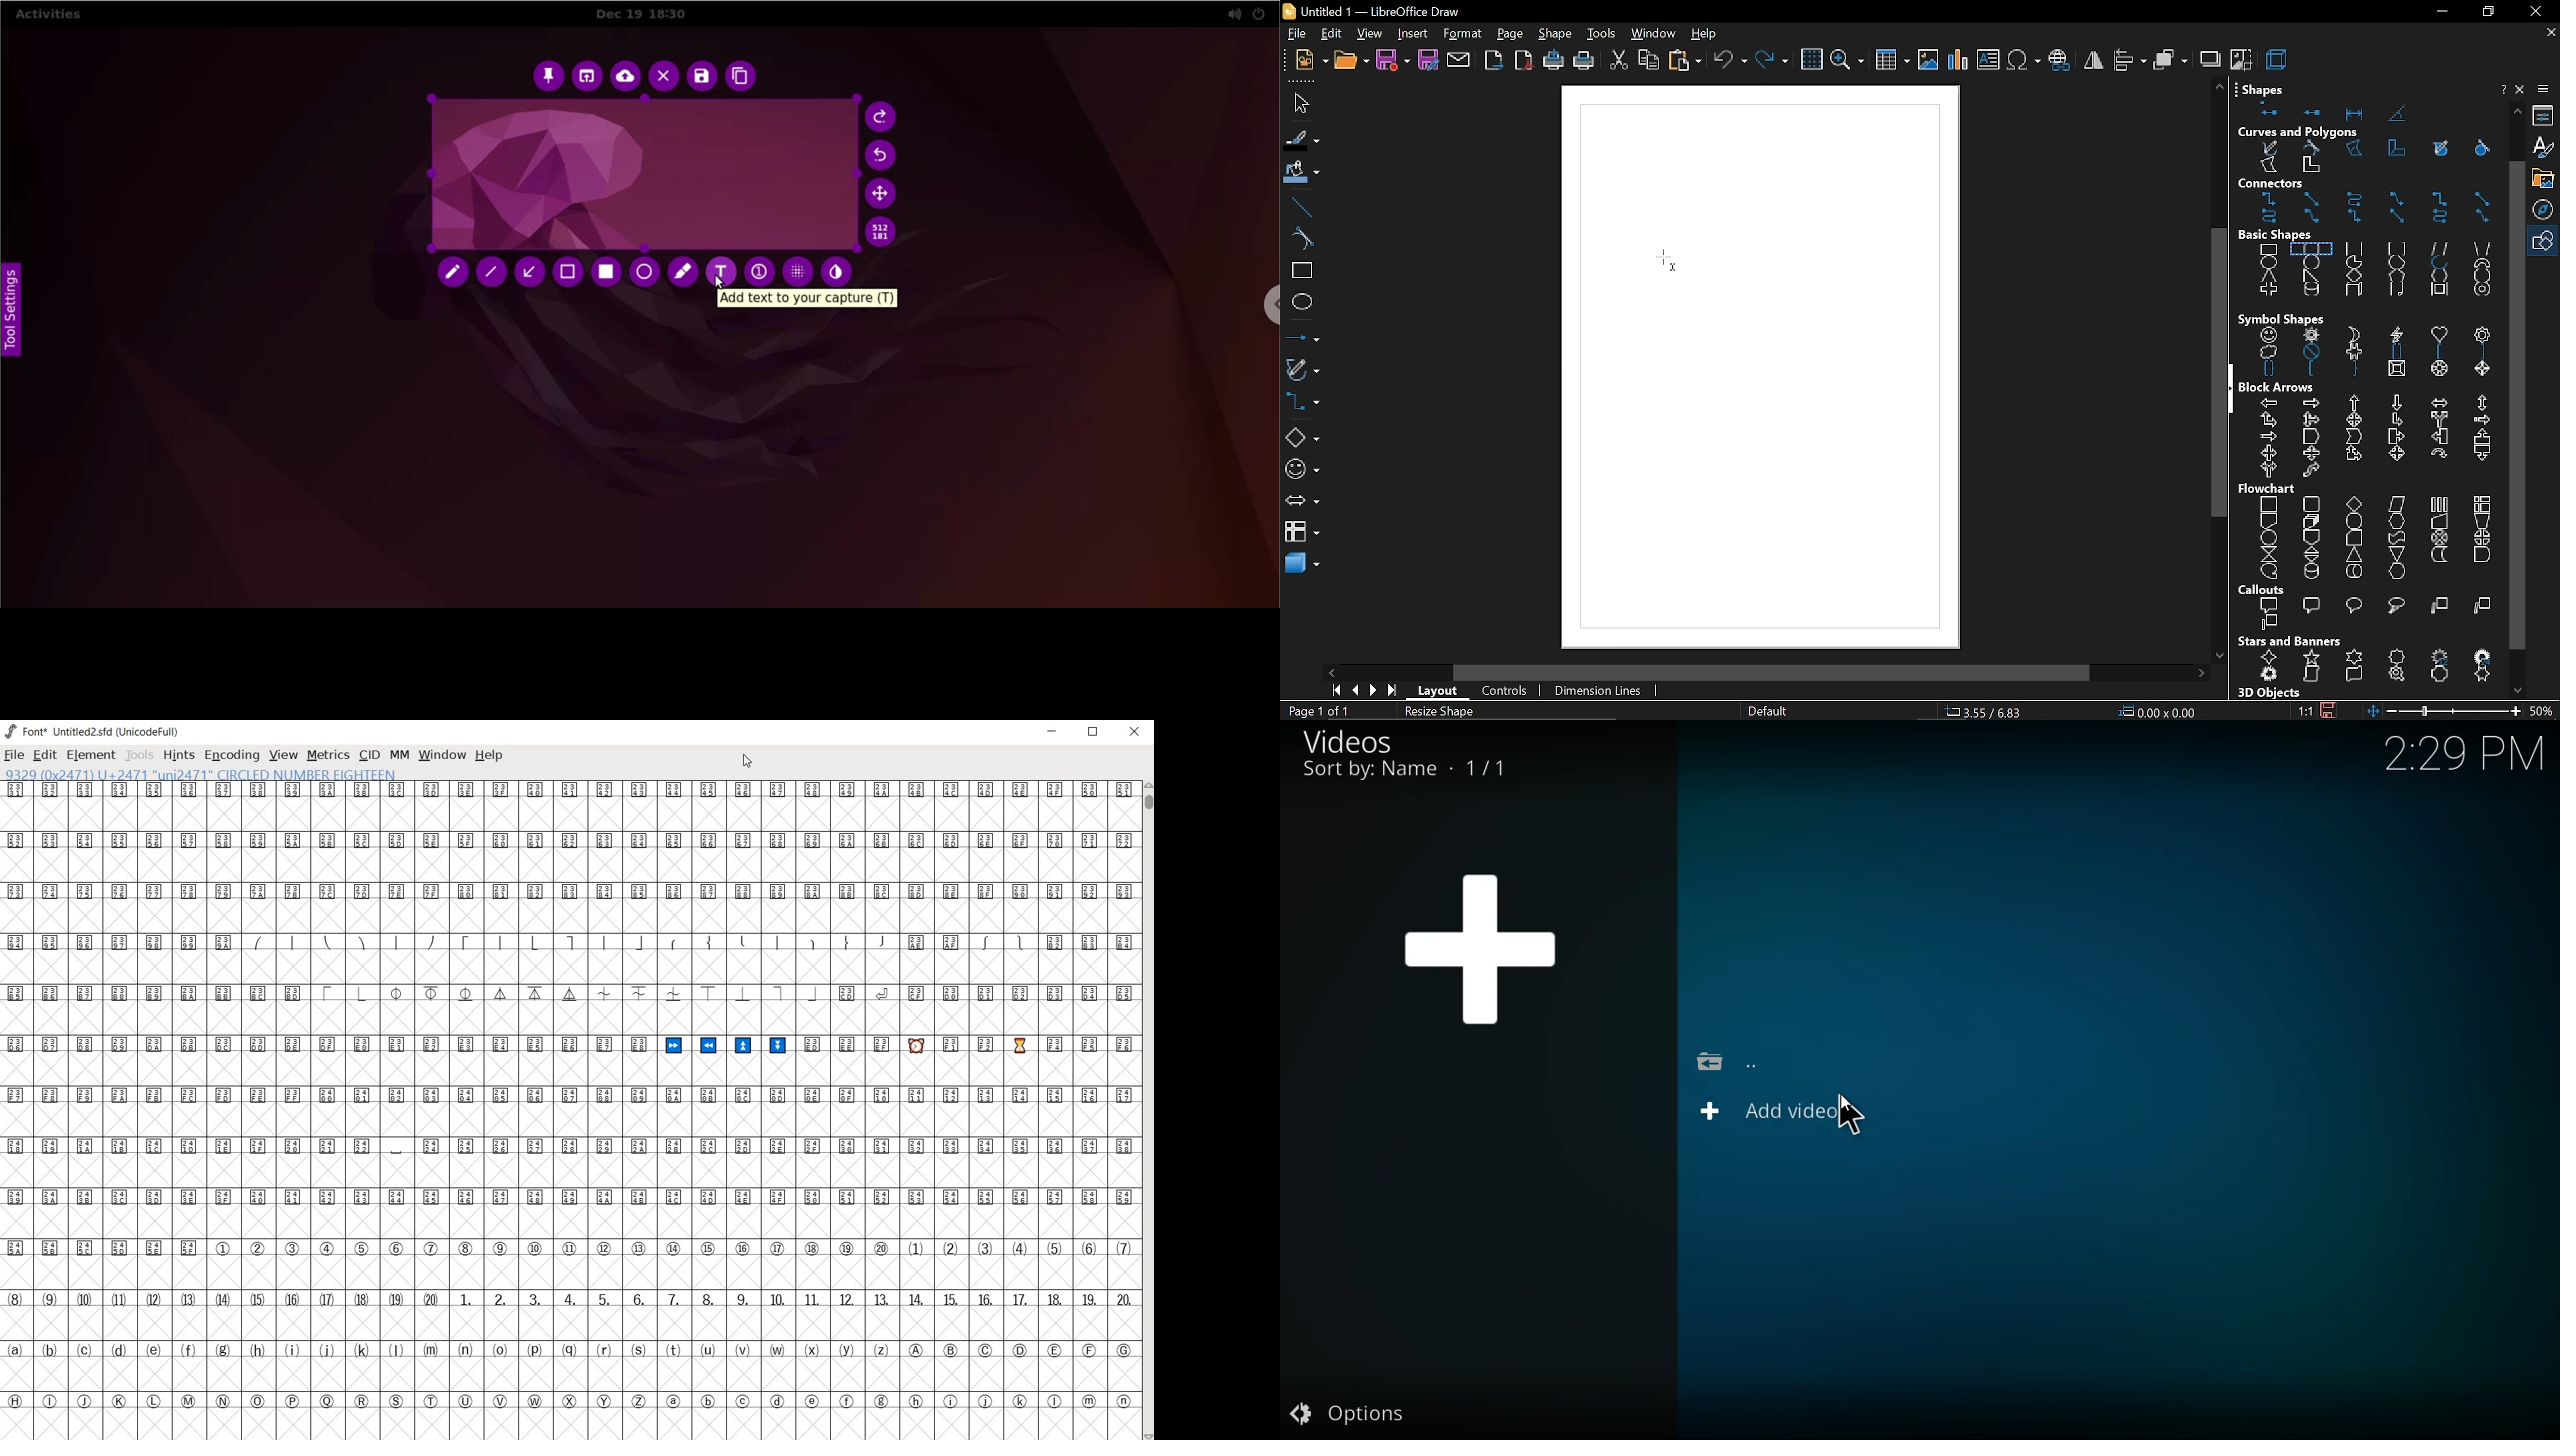 The height and width of the screenshot is (1456, 2576). What do you see at coordinates (2534, 11) in the screenshot?
I see `close` at bounding box center [2534, 11].